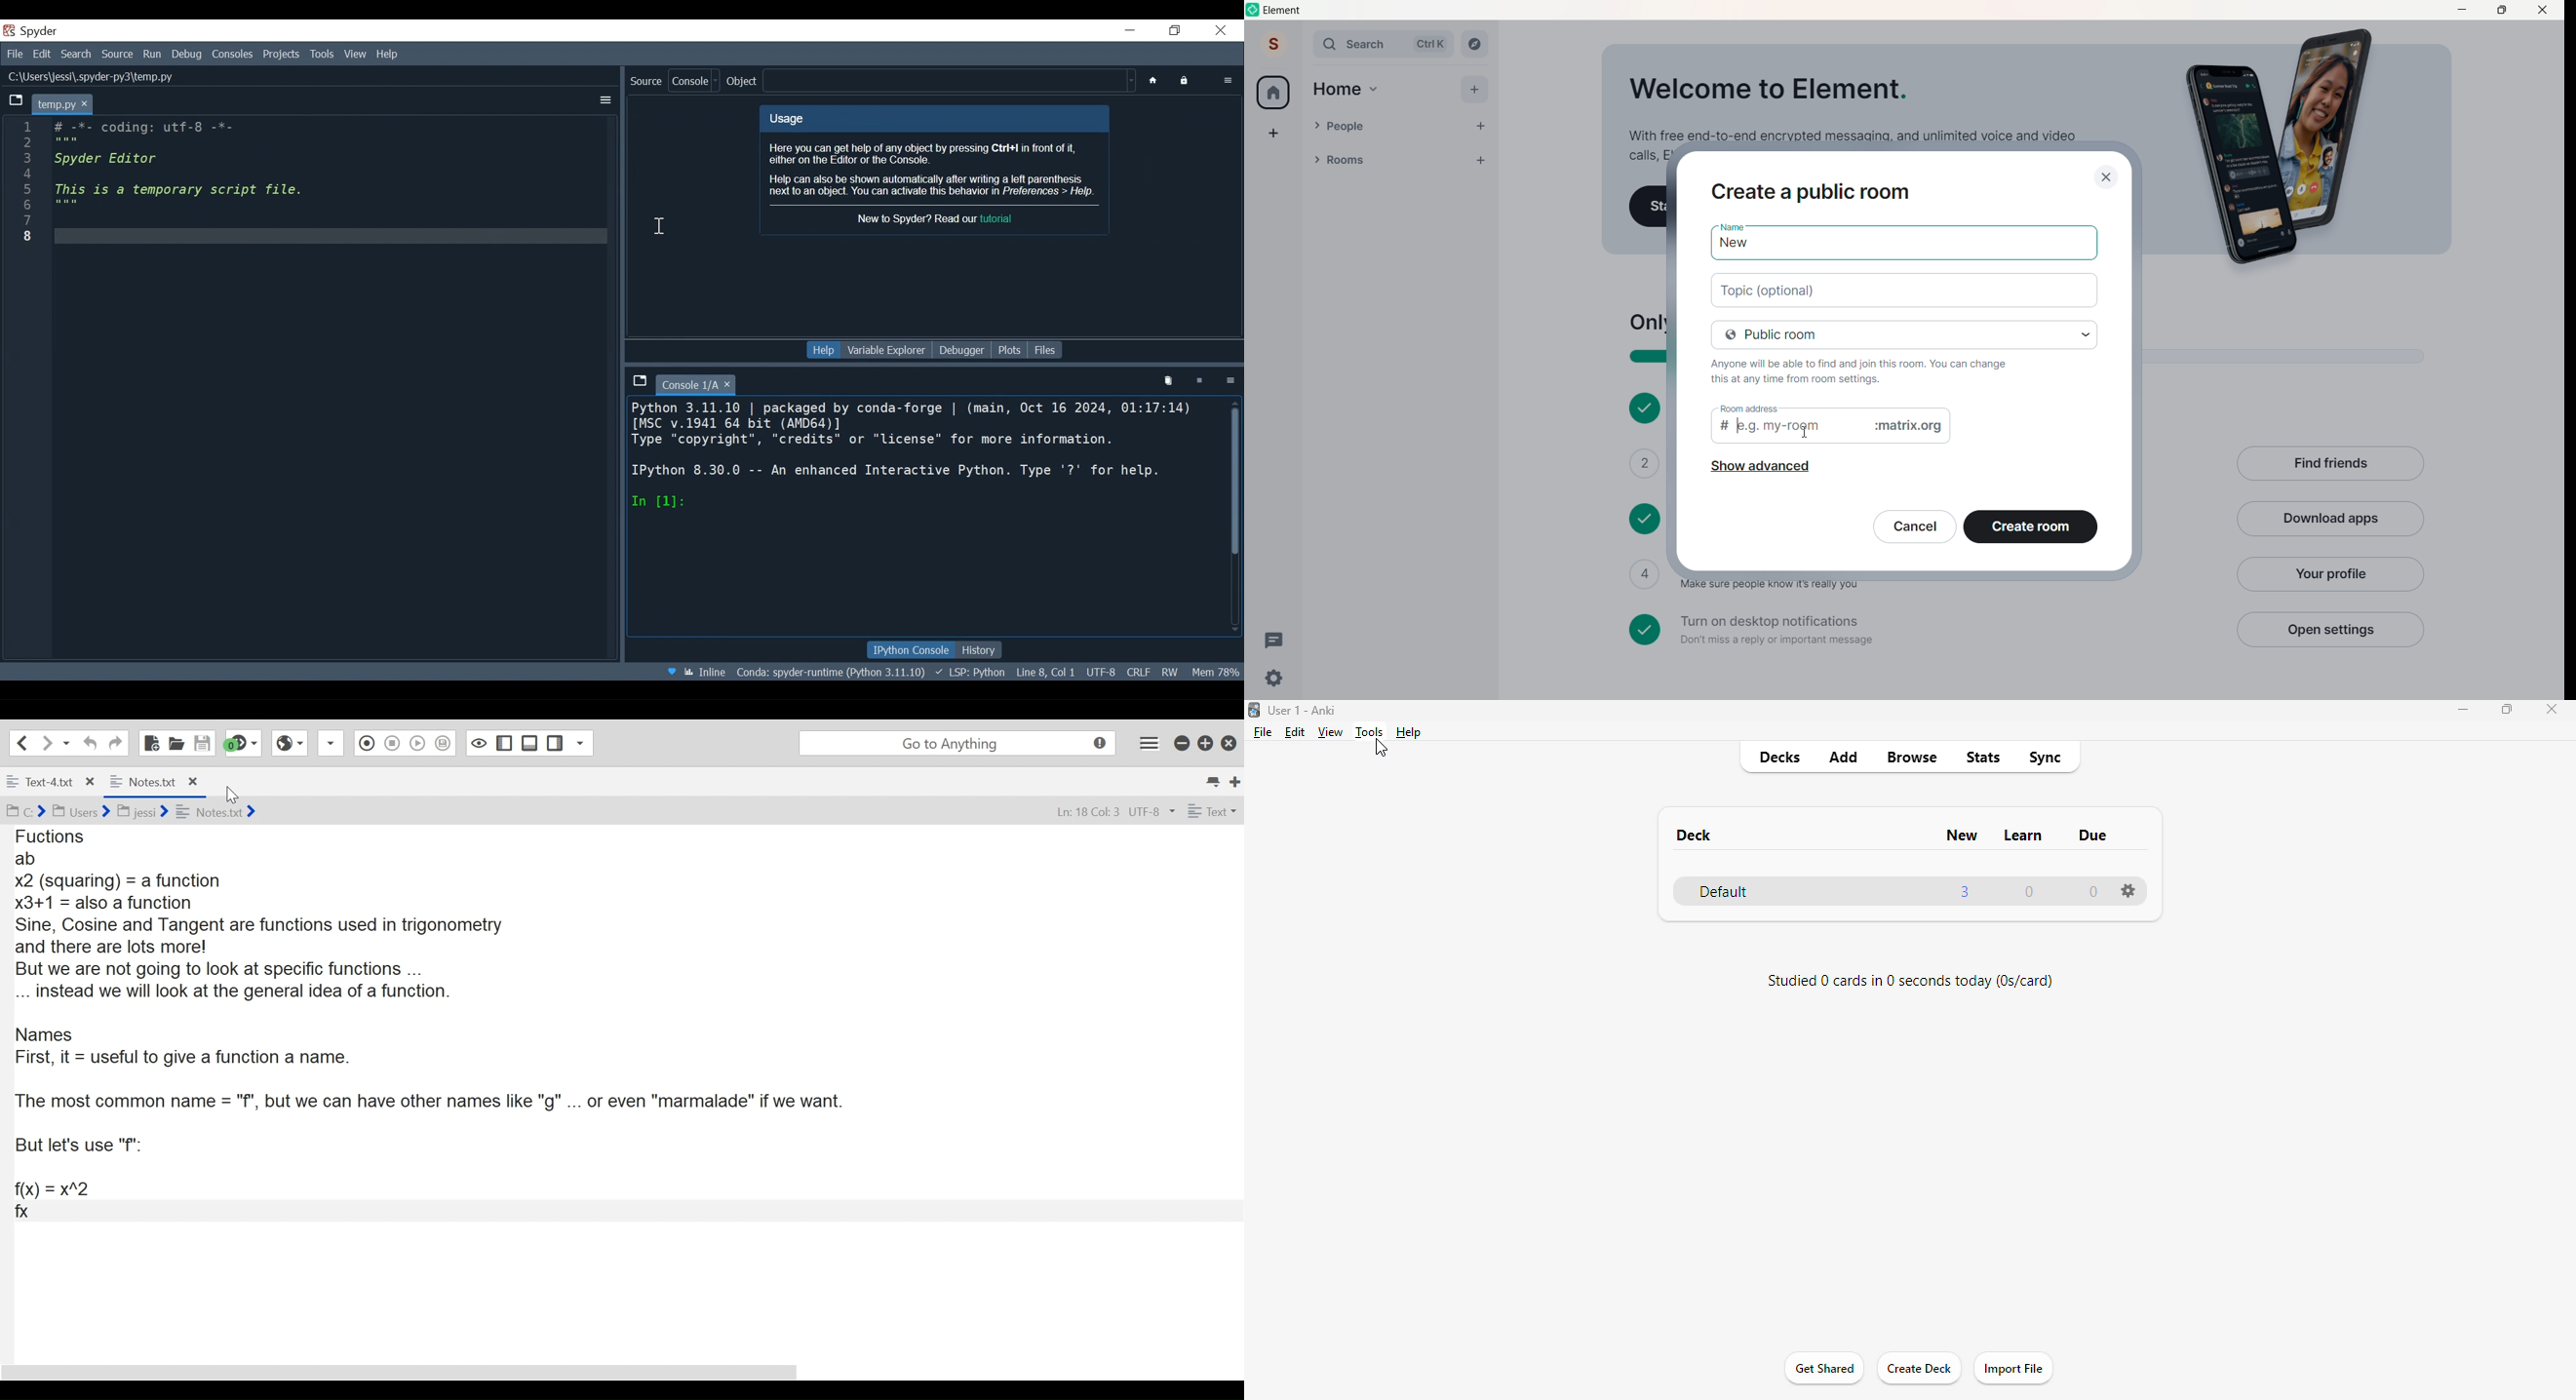  I want to click on Browse Tabs, so click(17, 100).